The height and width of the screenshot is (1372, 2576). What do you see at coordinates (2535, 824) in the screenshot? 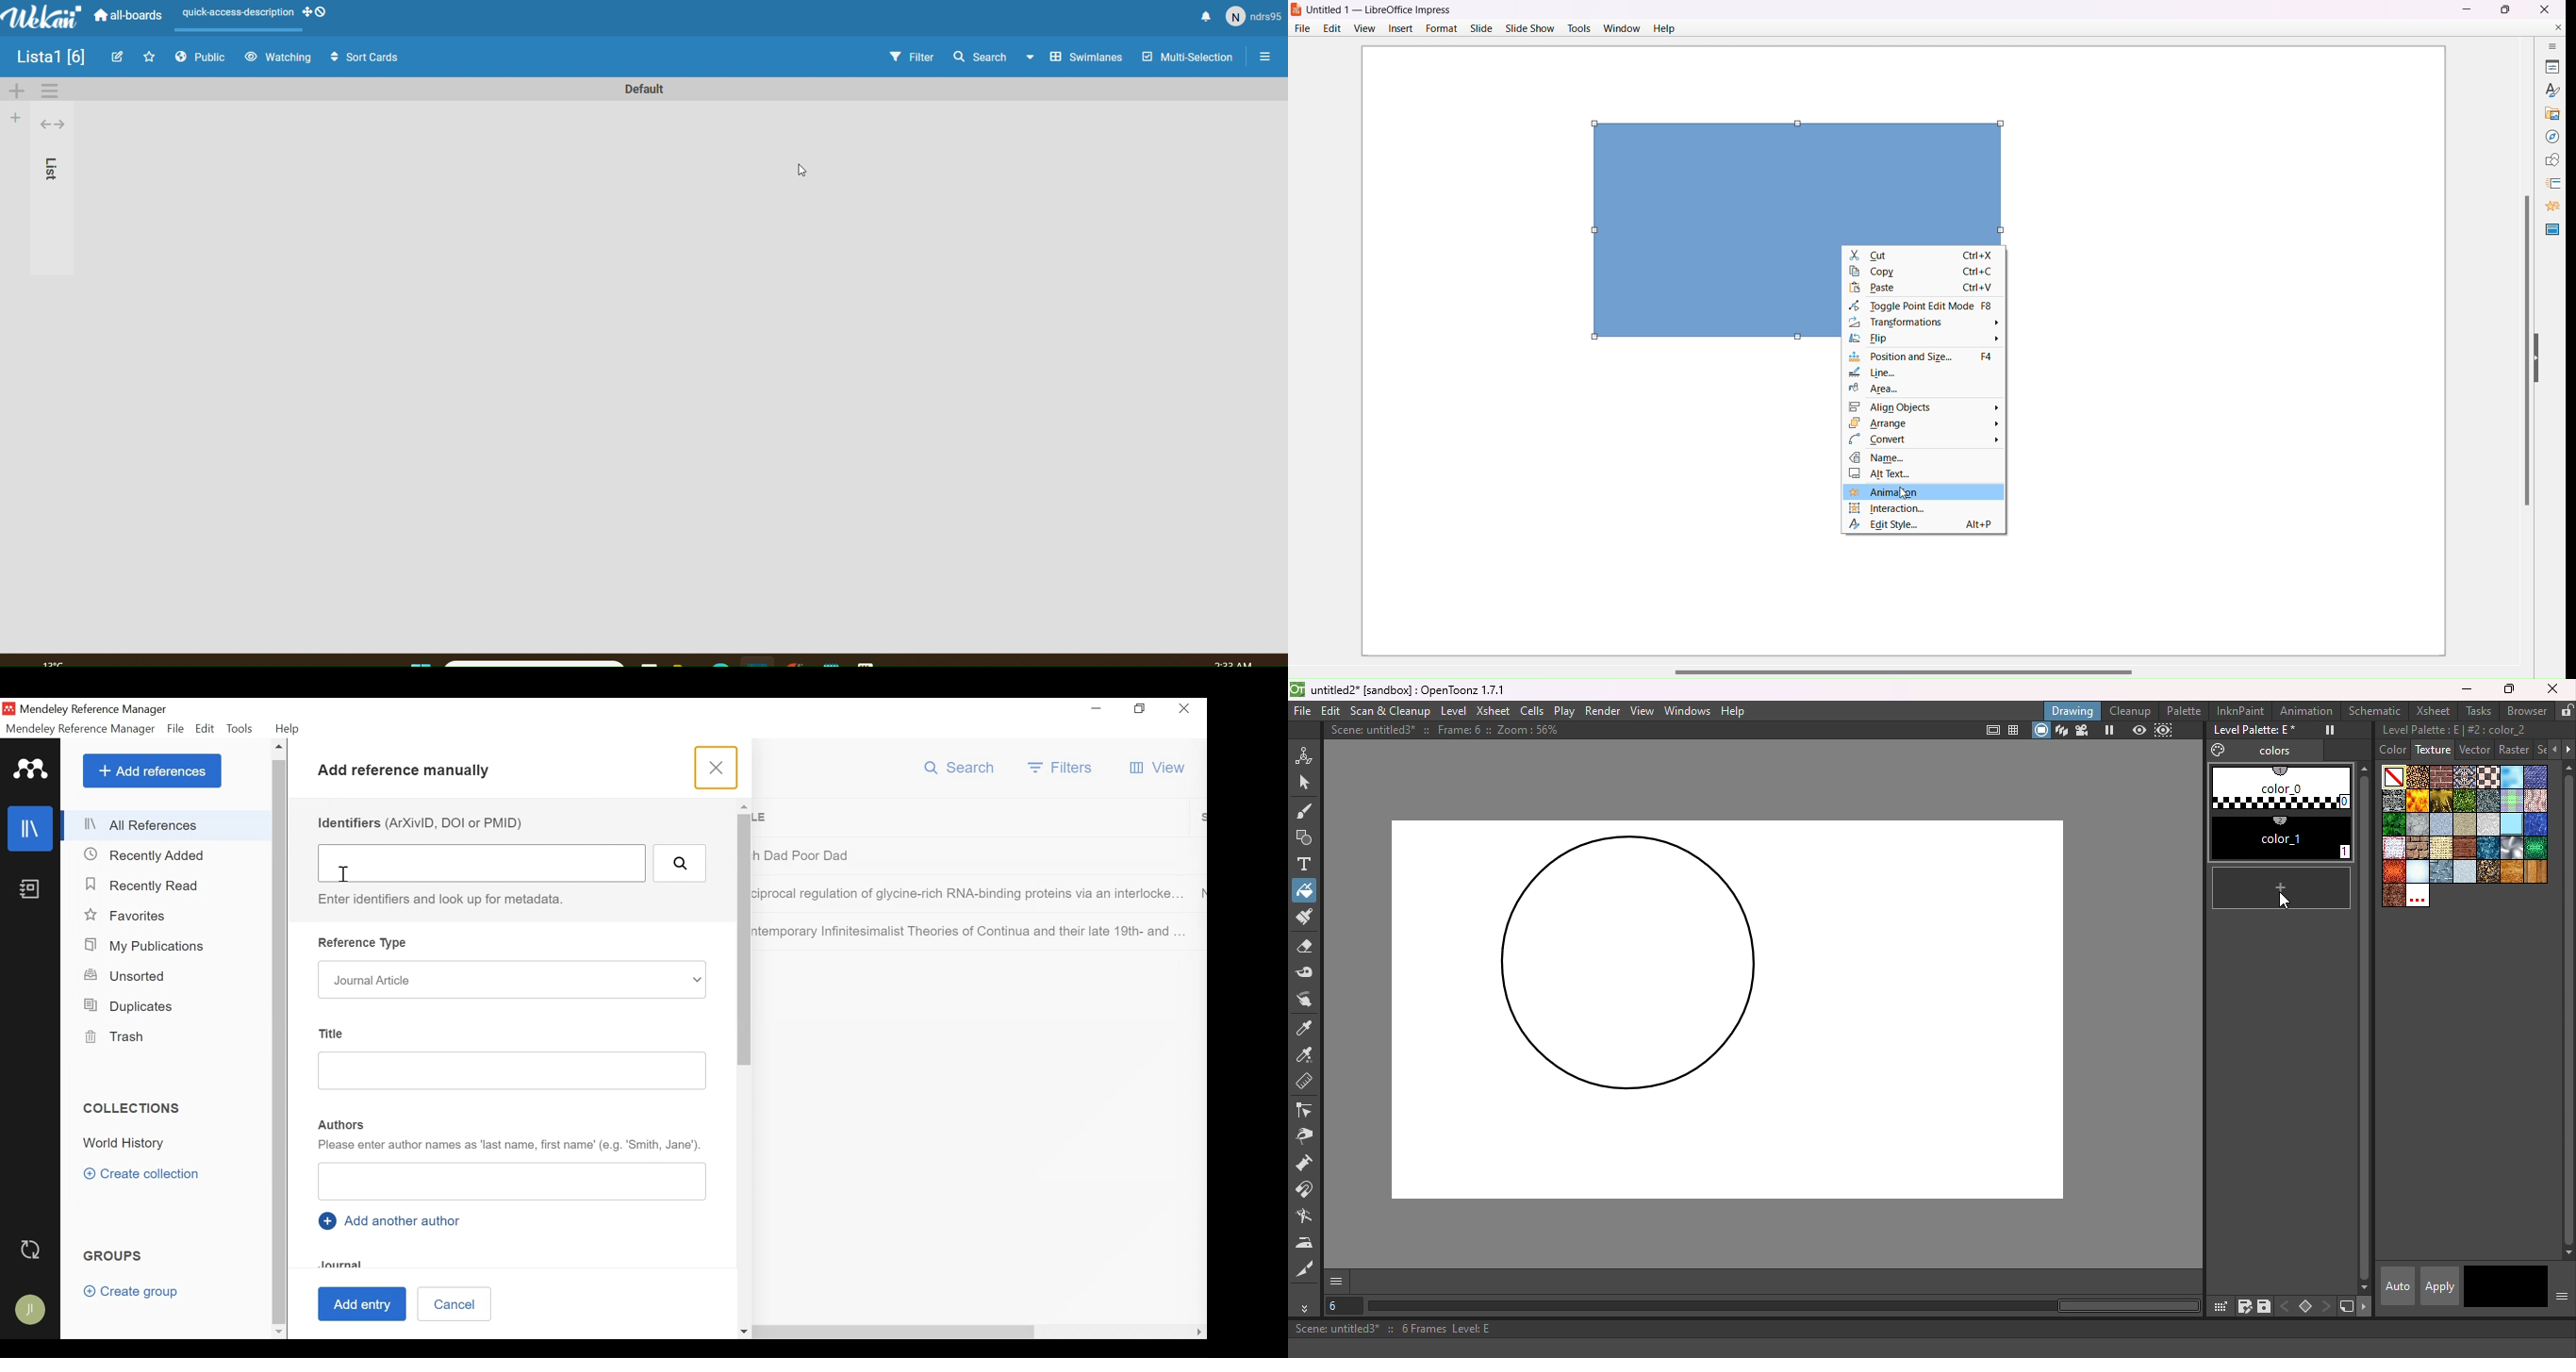
I see `pool.bmp` at bounding box center [2535, 824].